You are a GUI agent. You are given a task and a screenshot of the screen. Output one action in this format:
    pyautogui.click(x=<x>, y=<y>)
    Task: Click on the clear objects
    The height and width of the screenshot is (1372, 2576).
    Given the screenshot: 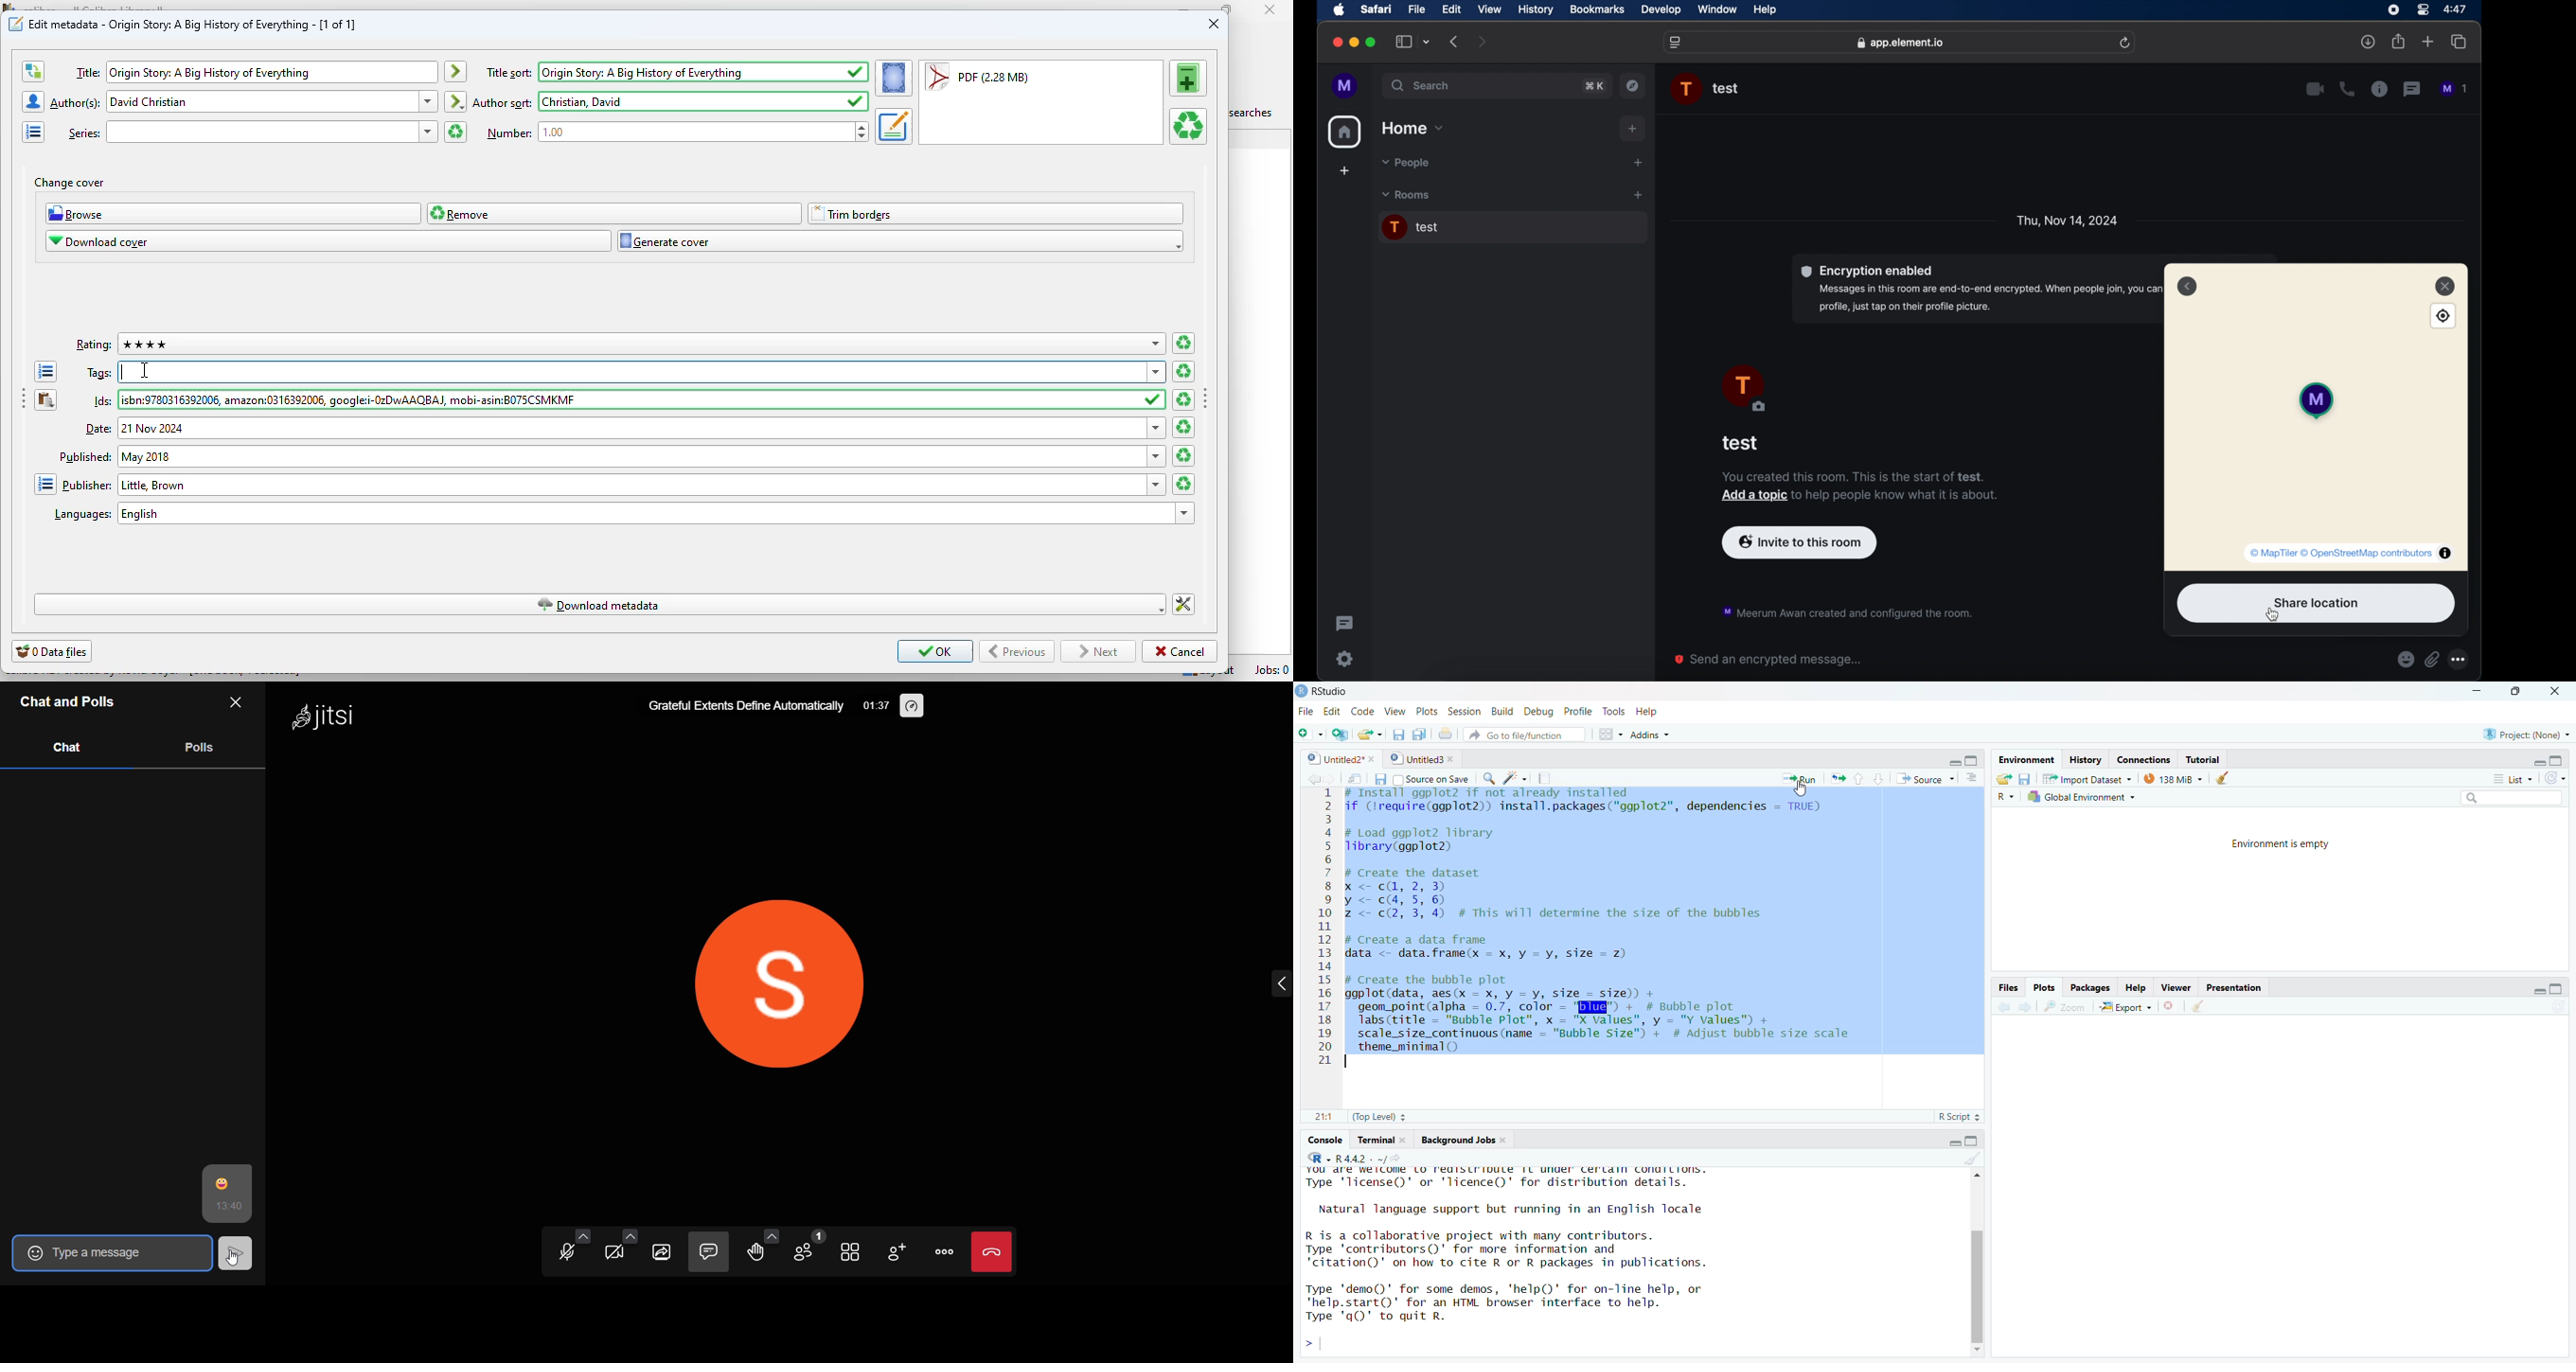 What is the action you would take?
    pyautogui.click(x=2225, y=778)
    